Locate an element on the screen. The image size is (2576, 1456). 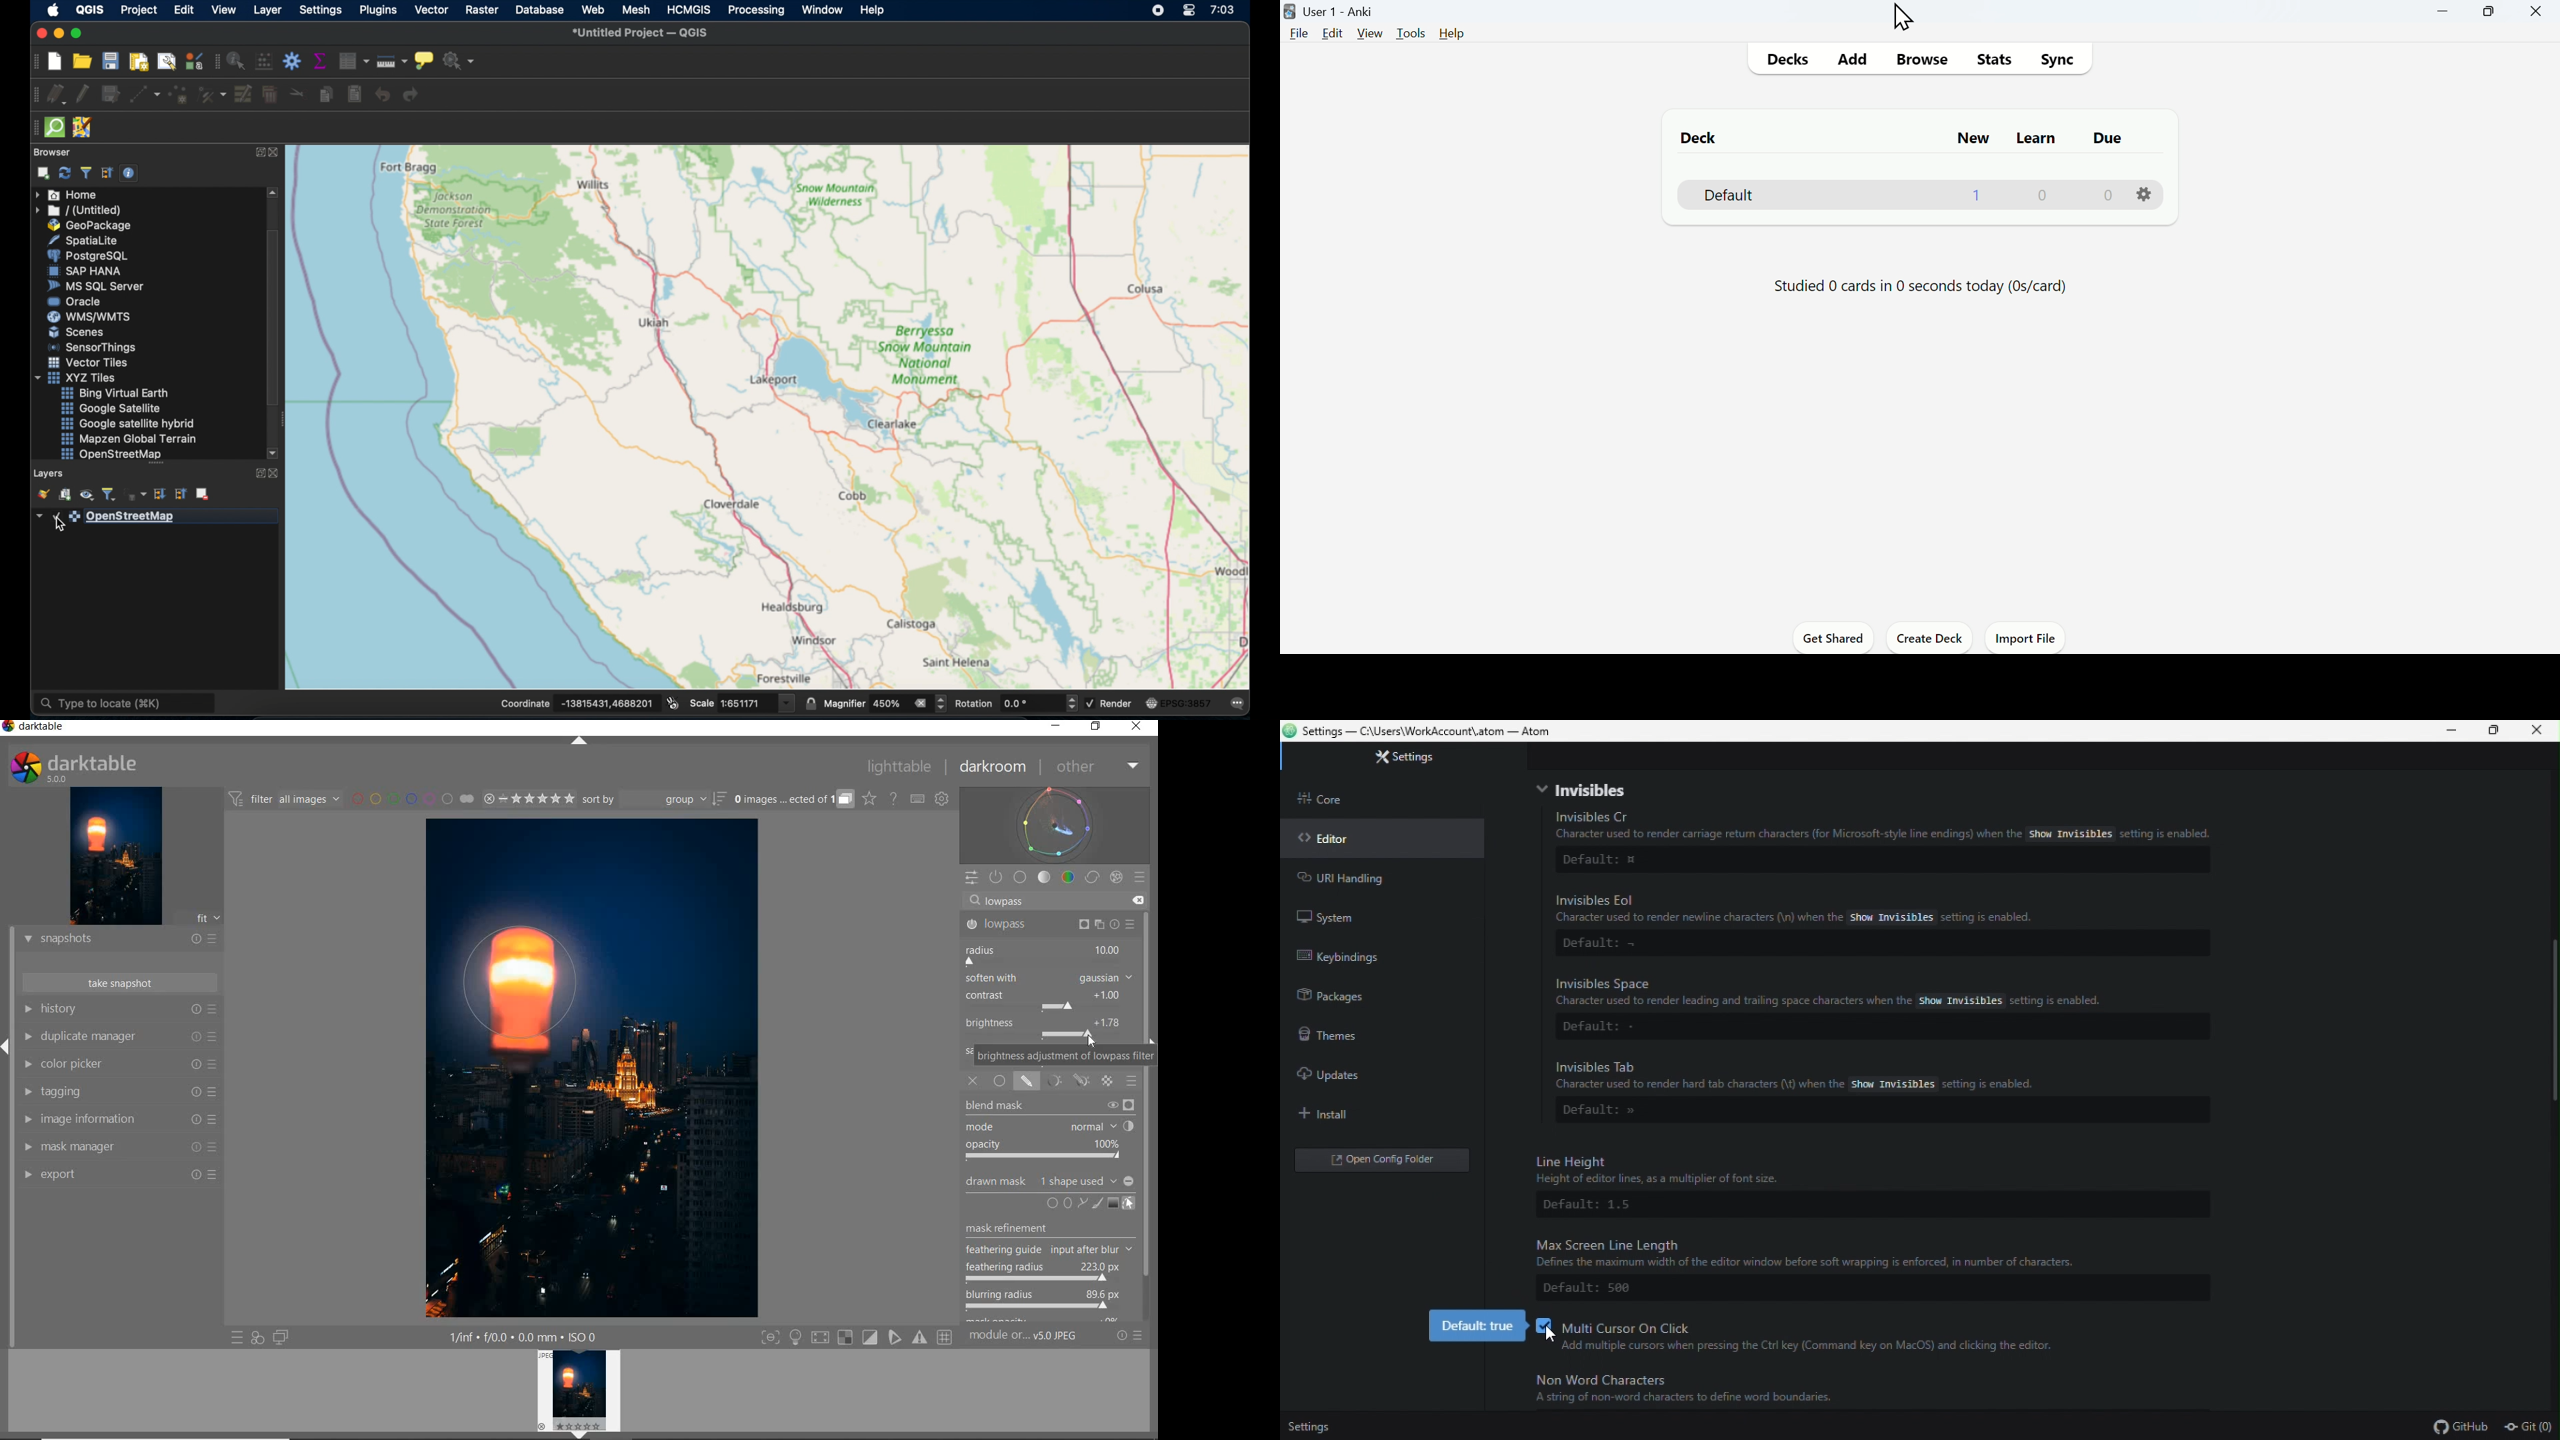
RANGE RATING OF SELECTED IMAGES is located at coordinates (527, 800).